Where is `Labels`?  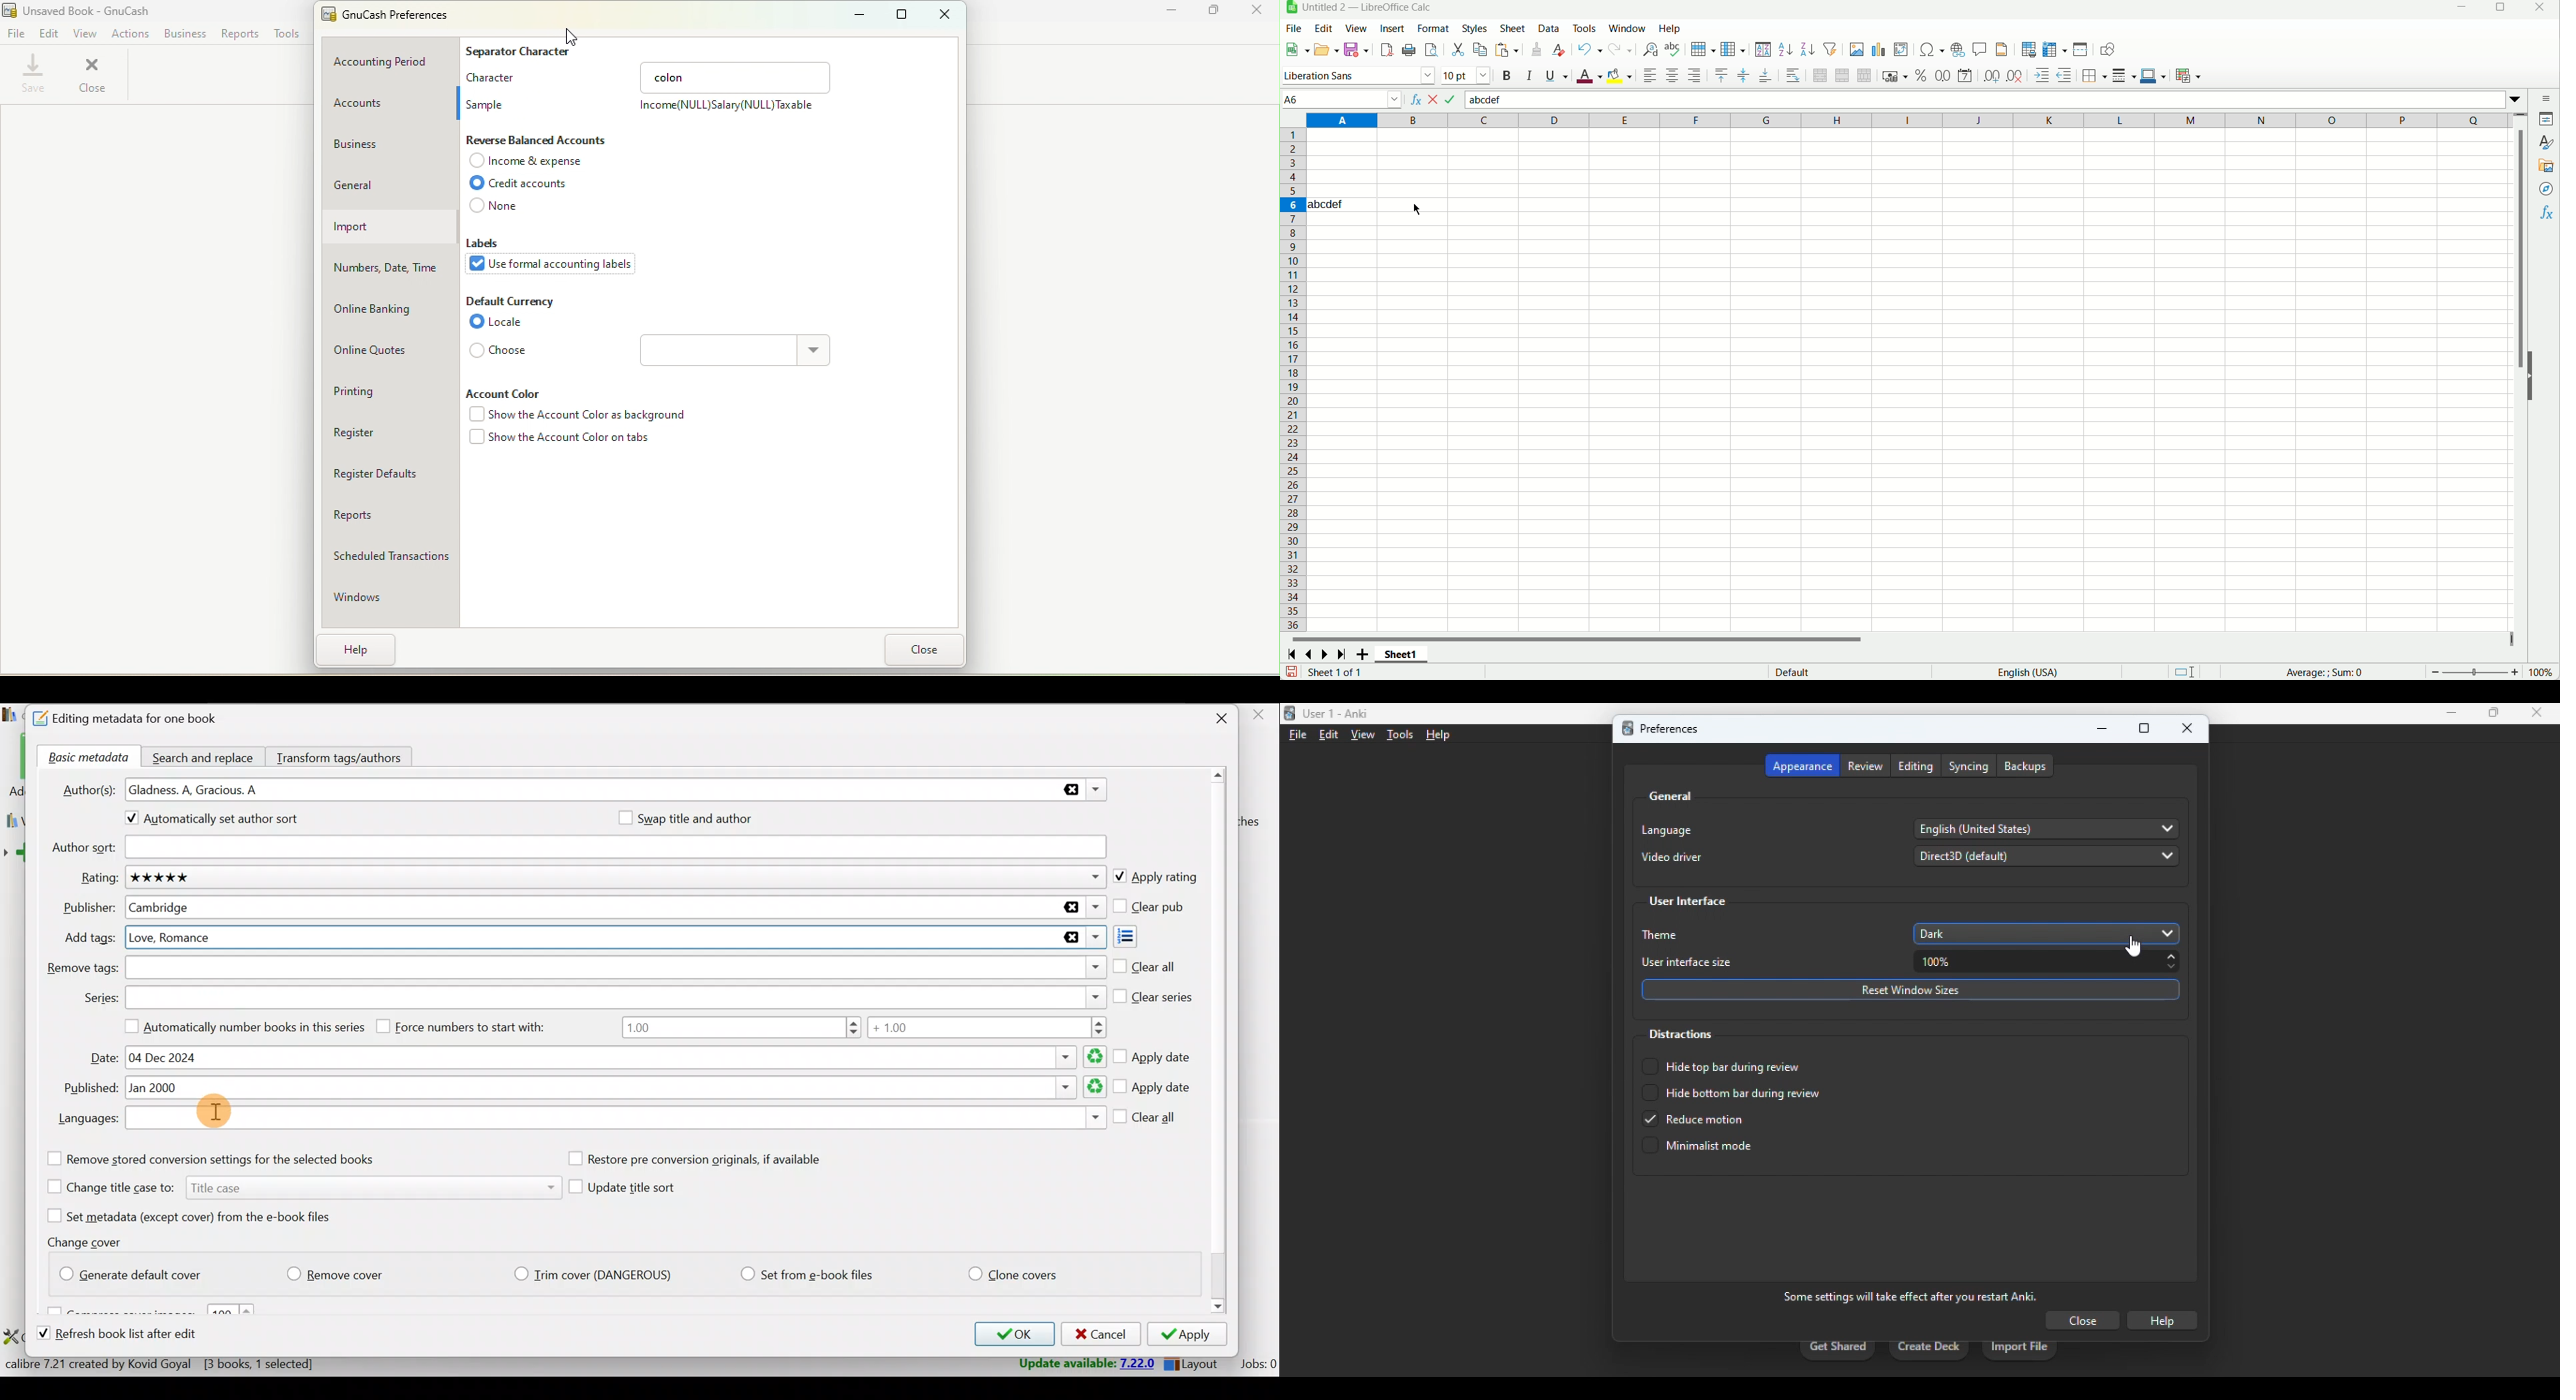
Labels is located at coordinates (490, 245).